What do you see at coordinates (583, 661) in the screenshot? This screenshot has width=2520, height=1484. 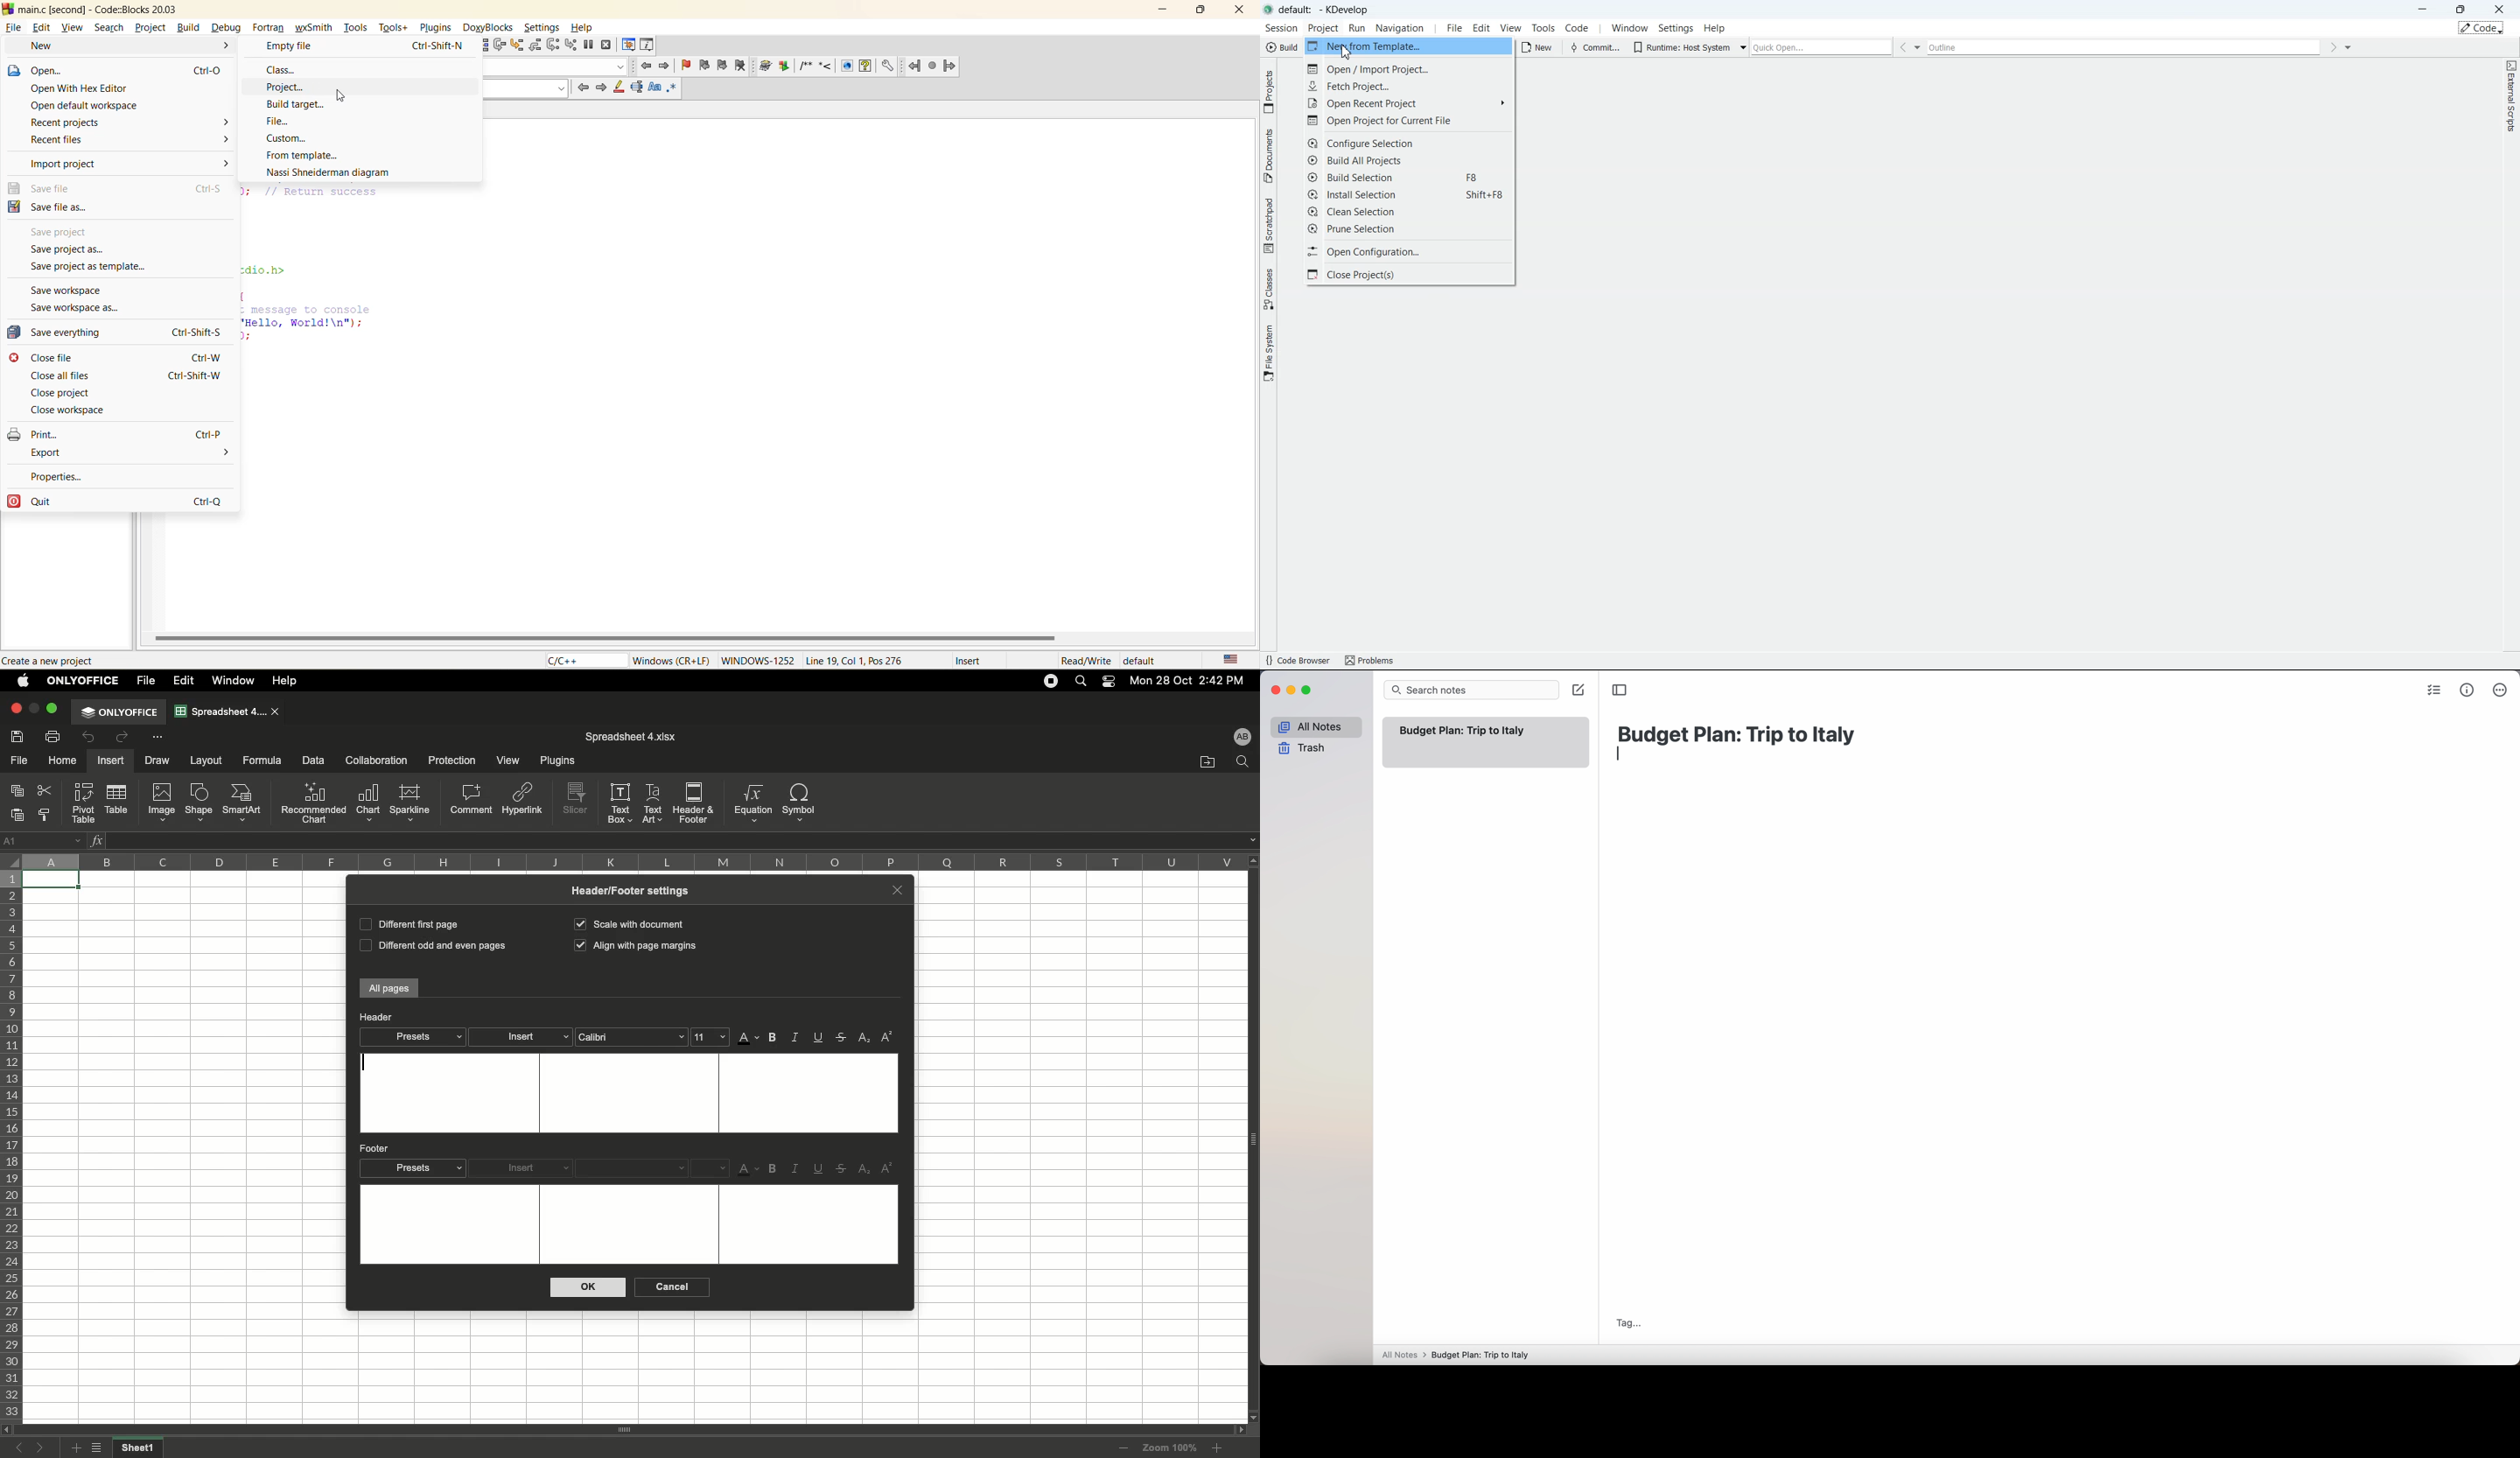 I see `language` at bounding box center [583, 661].